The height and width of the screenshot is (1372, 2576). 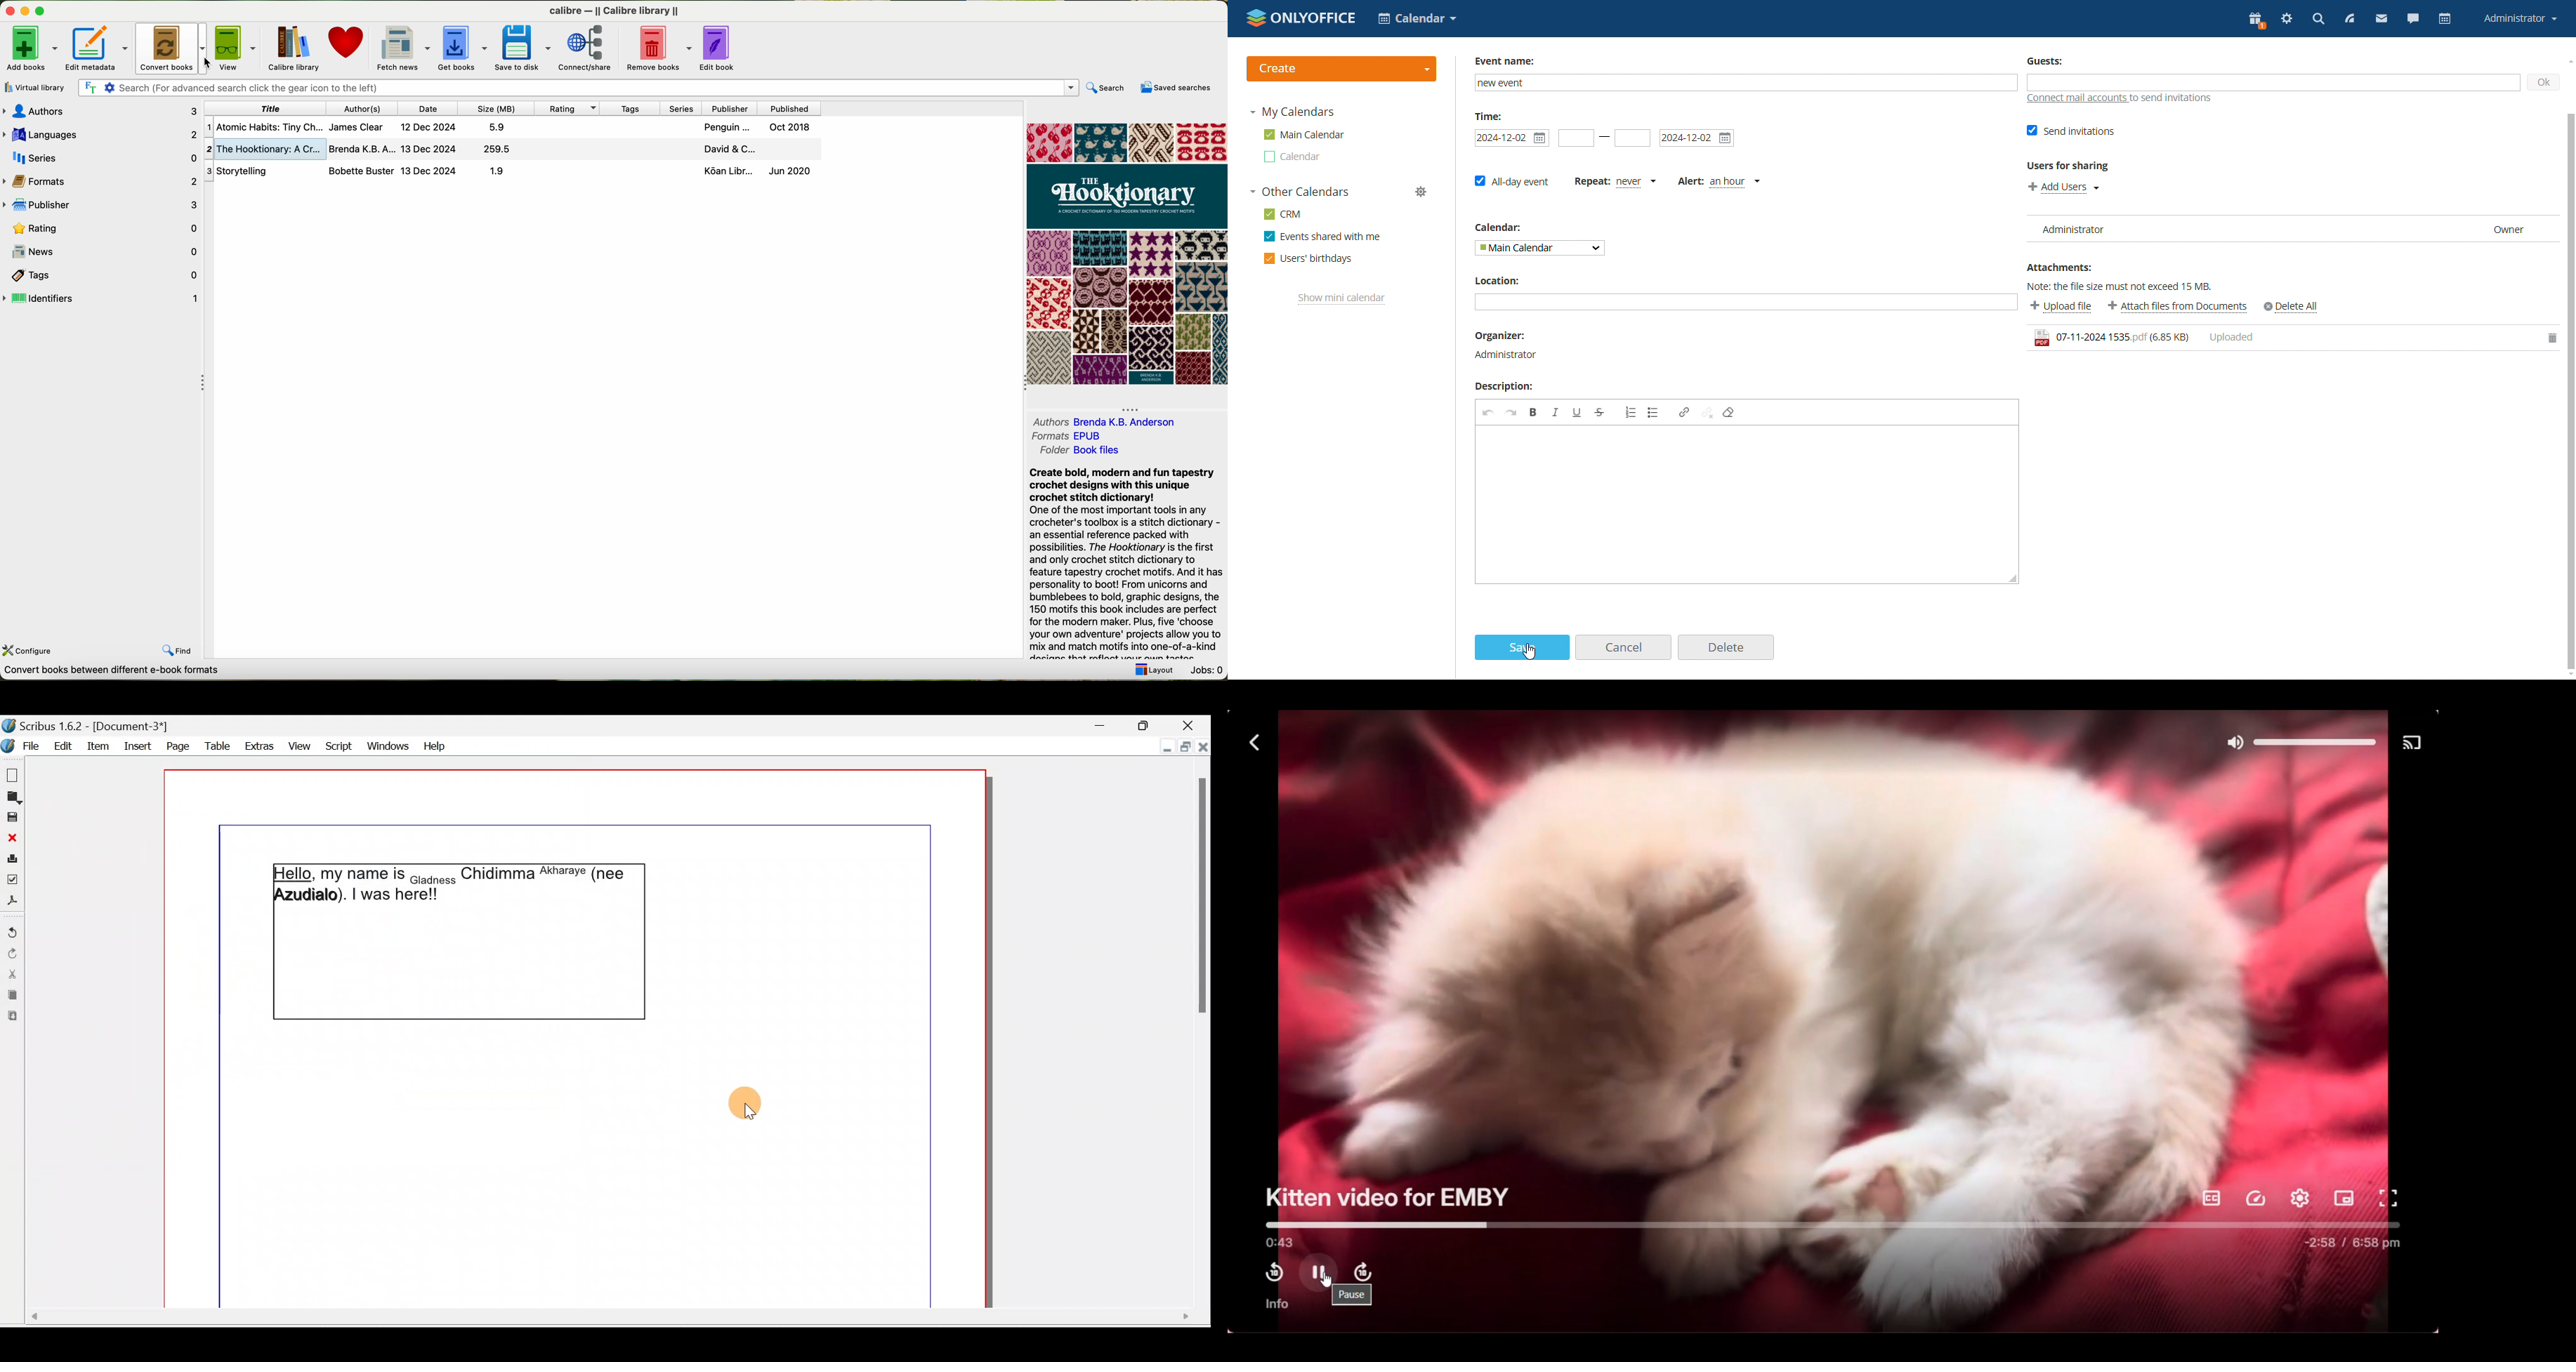 What do you see at coordinates (1728, 412) in the screenshot?
I see `remove format` at bounding box center [1728, 412].